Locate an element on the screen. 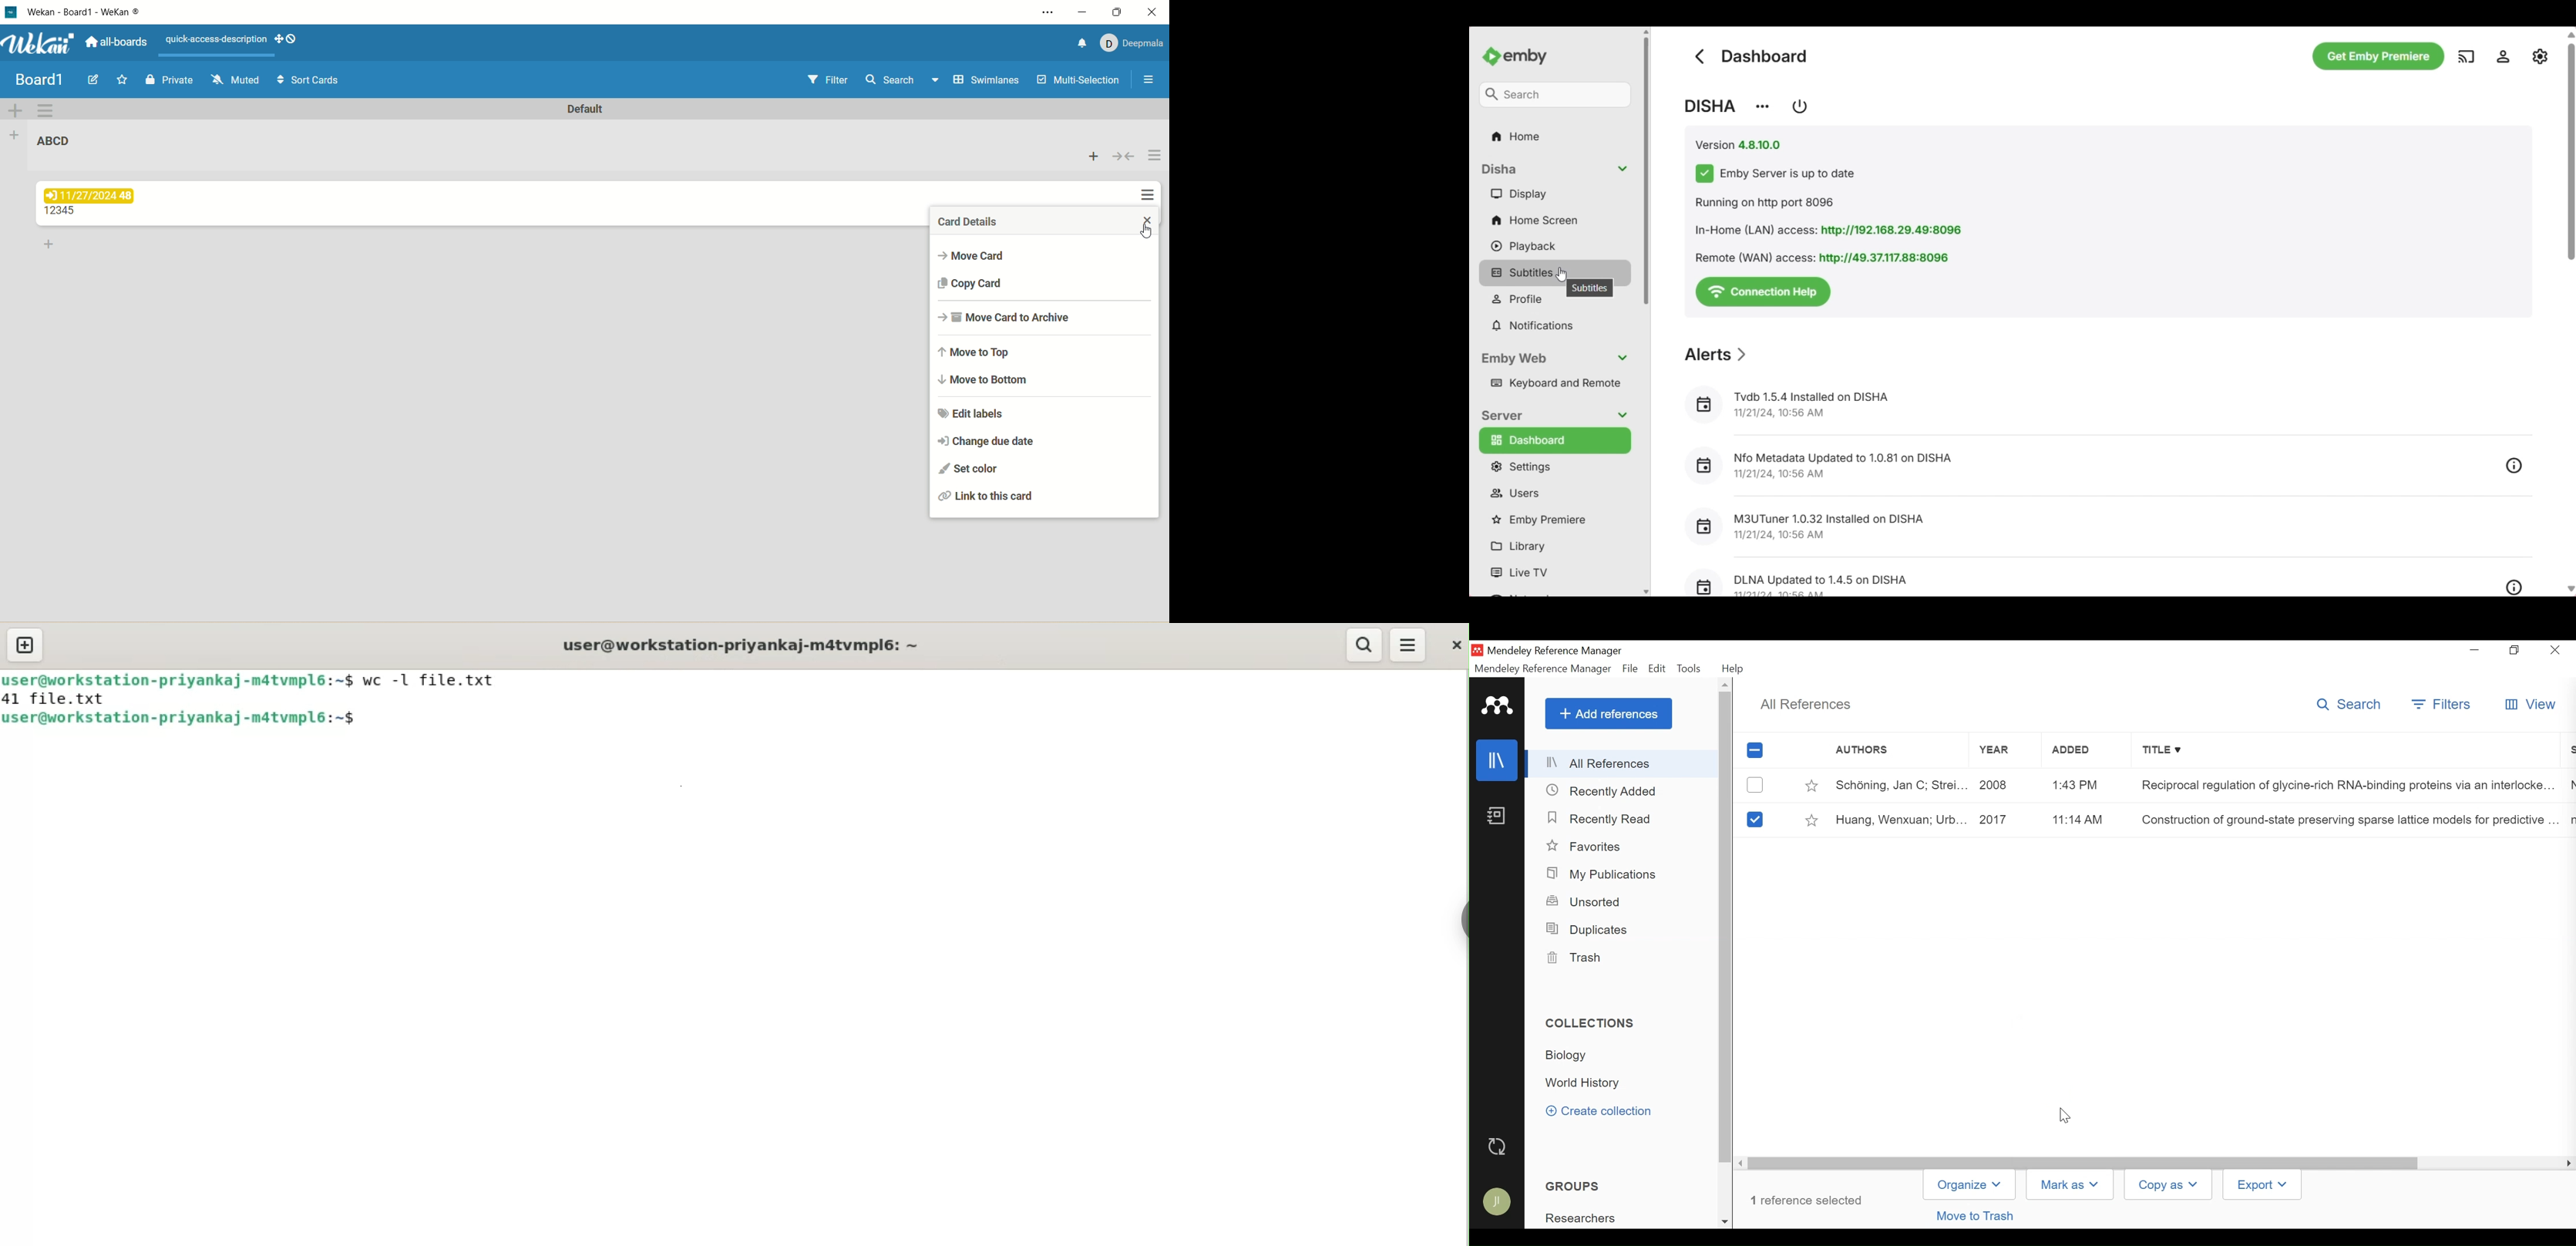 The image size is (2576, 1260). search is located at coordinates (904, 81).